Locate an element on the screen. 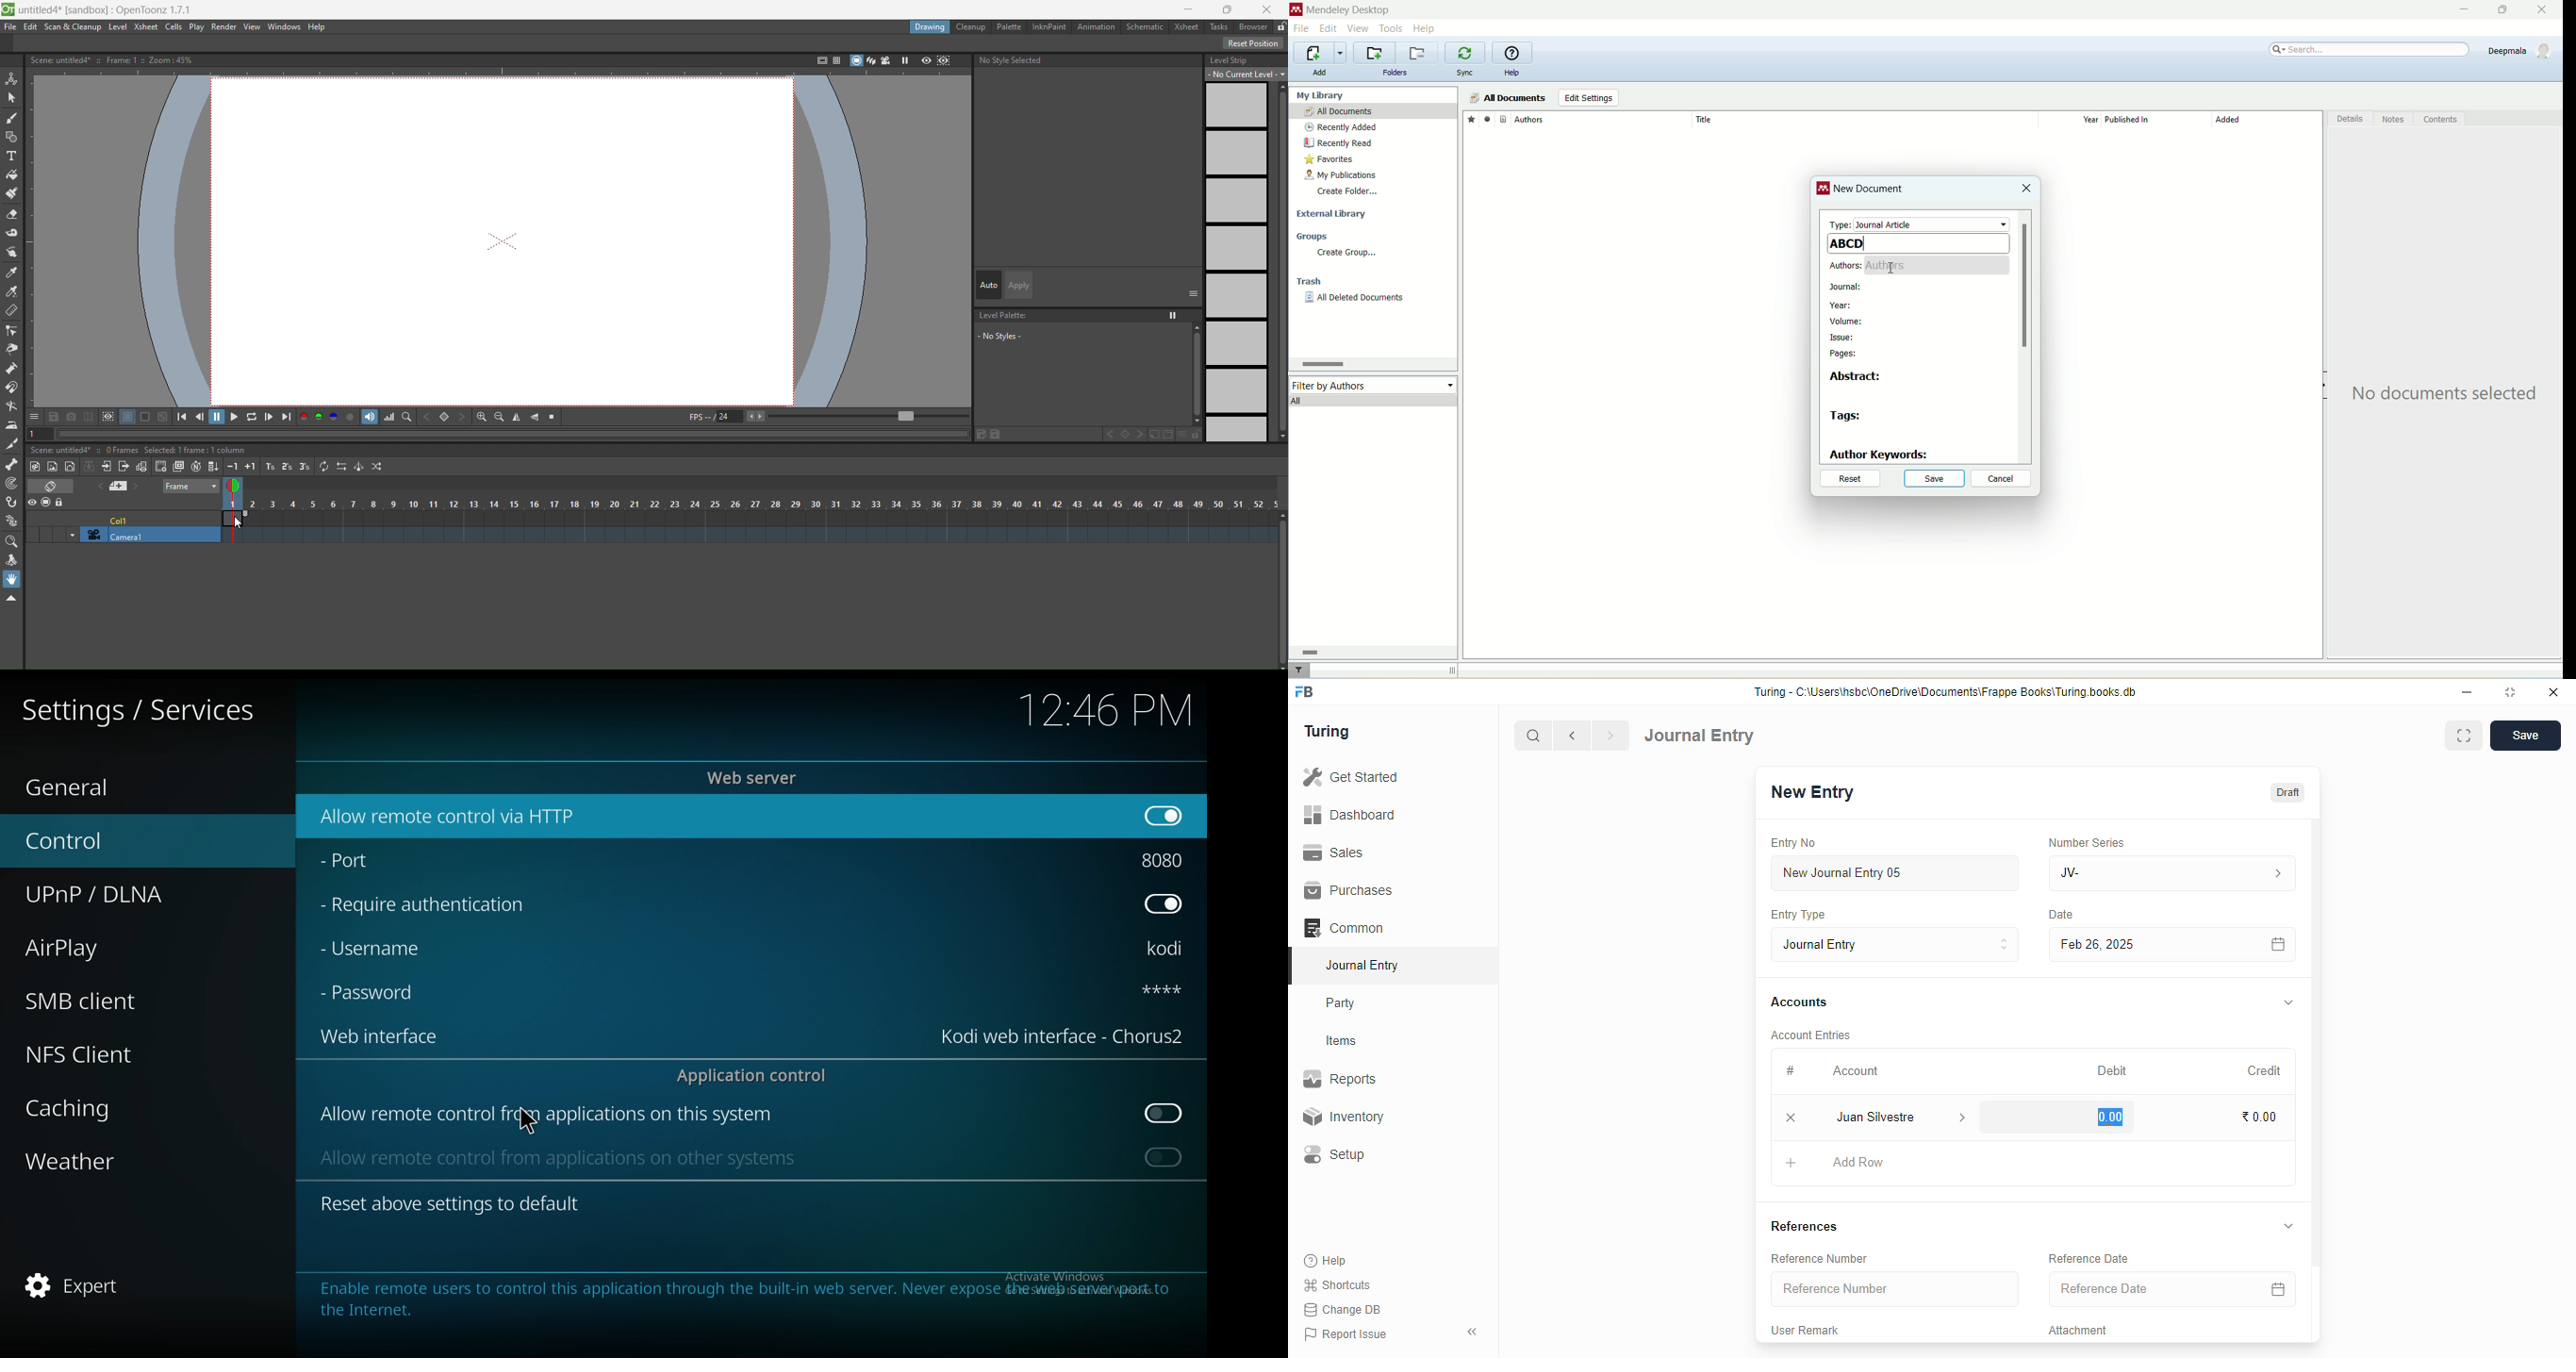  view is located at coordinates (252, 27).